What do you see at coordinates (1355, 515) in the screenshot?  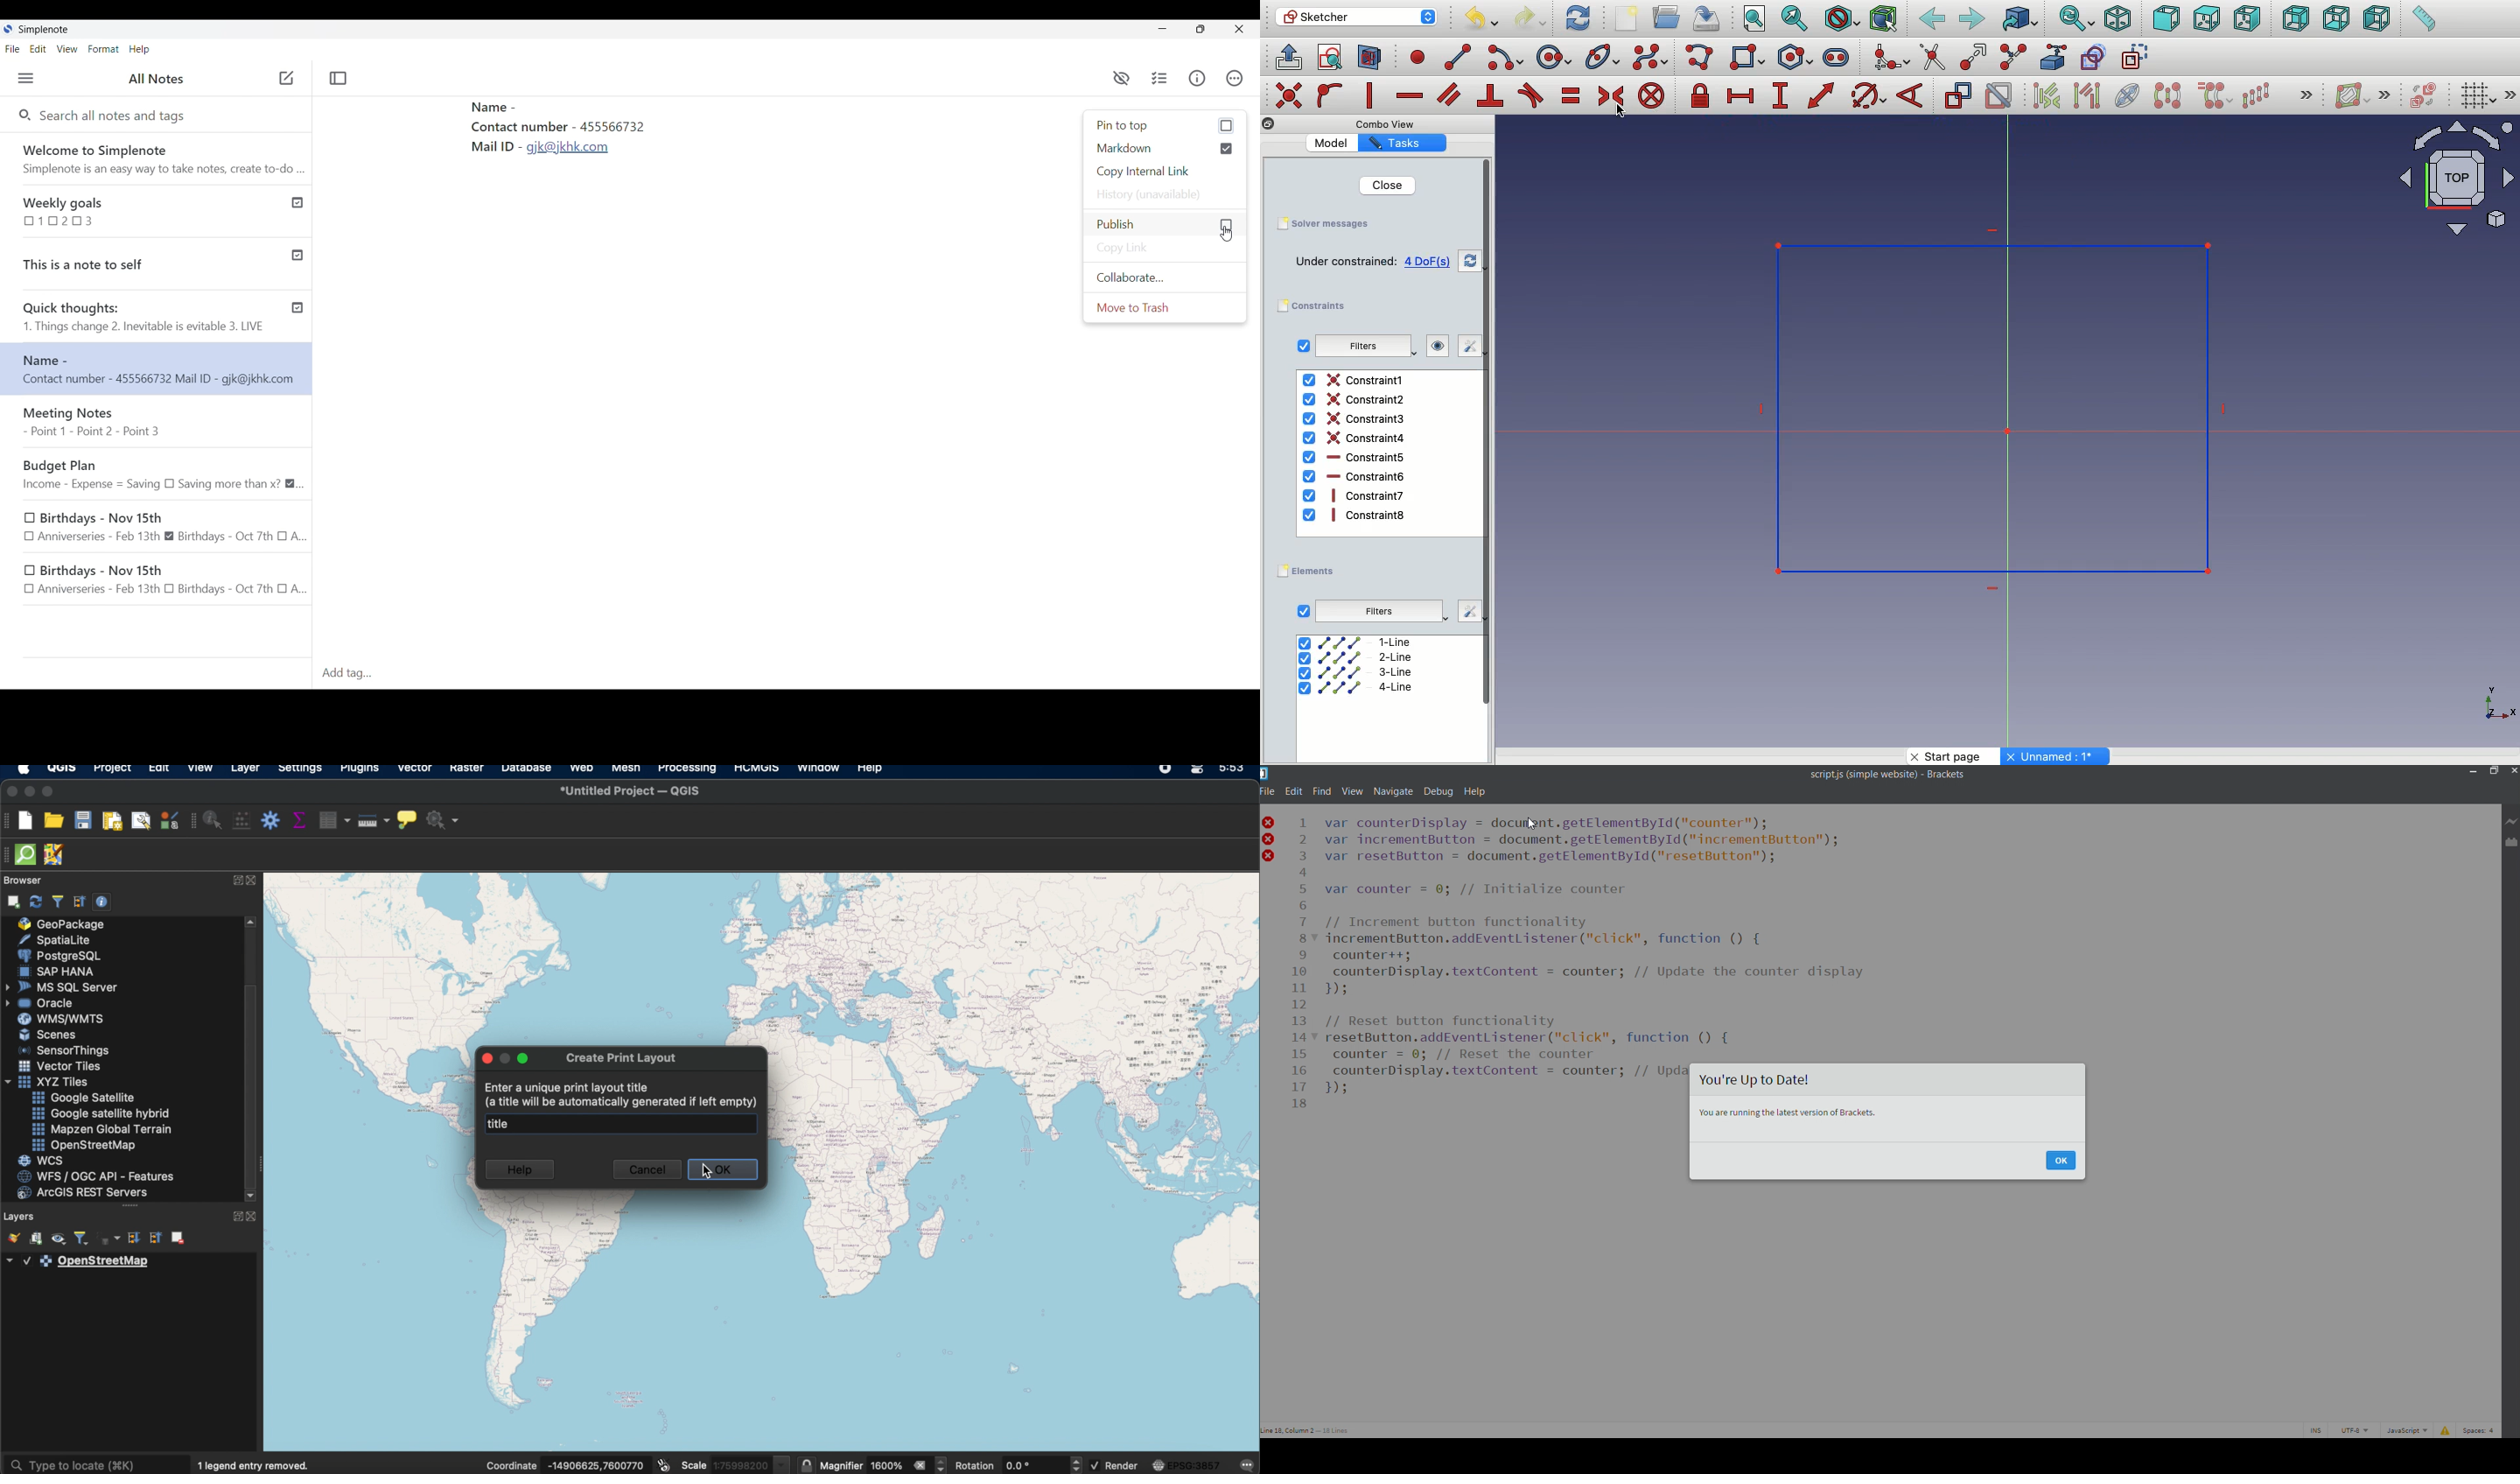 I see `Constraint8` at bounding box center [1355, 515].